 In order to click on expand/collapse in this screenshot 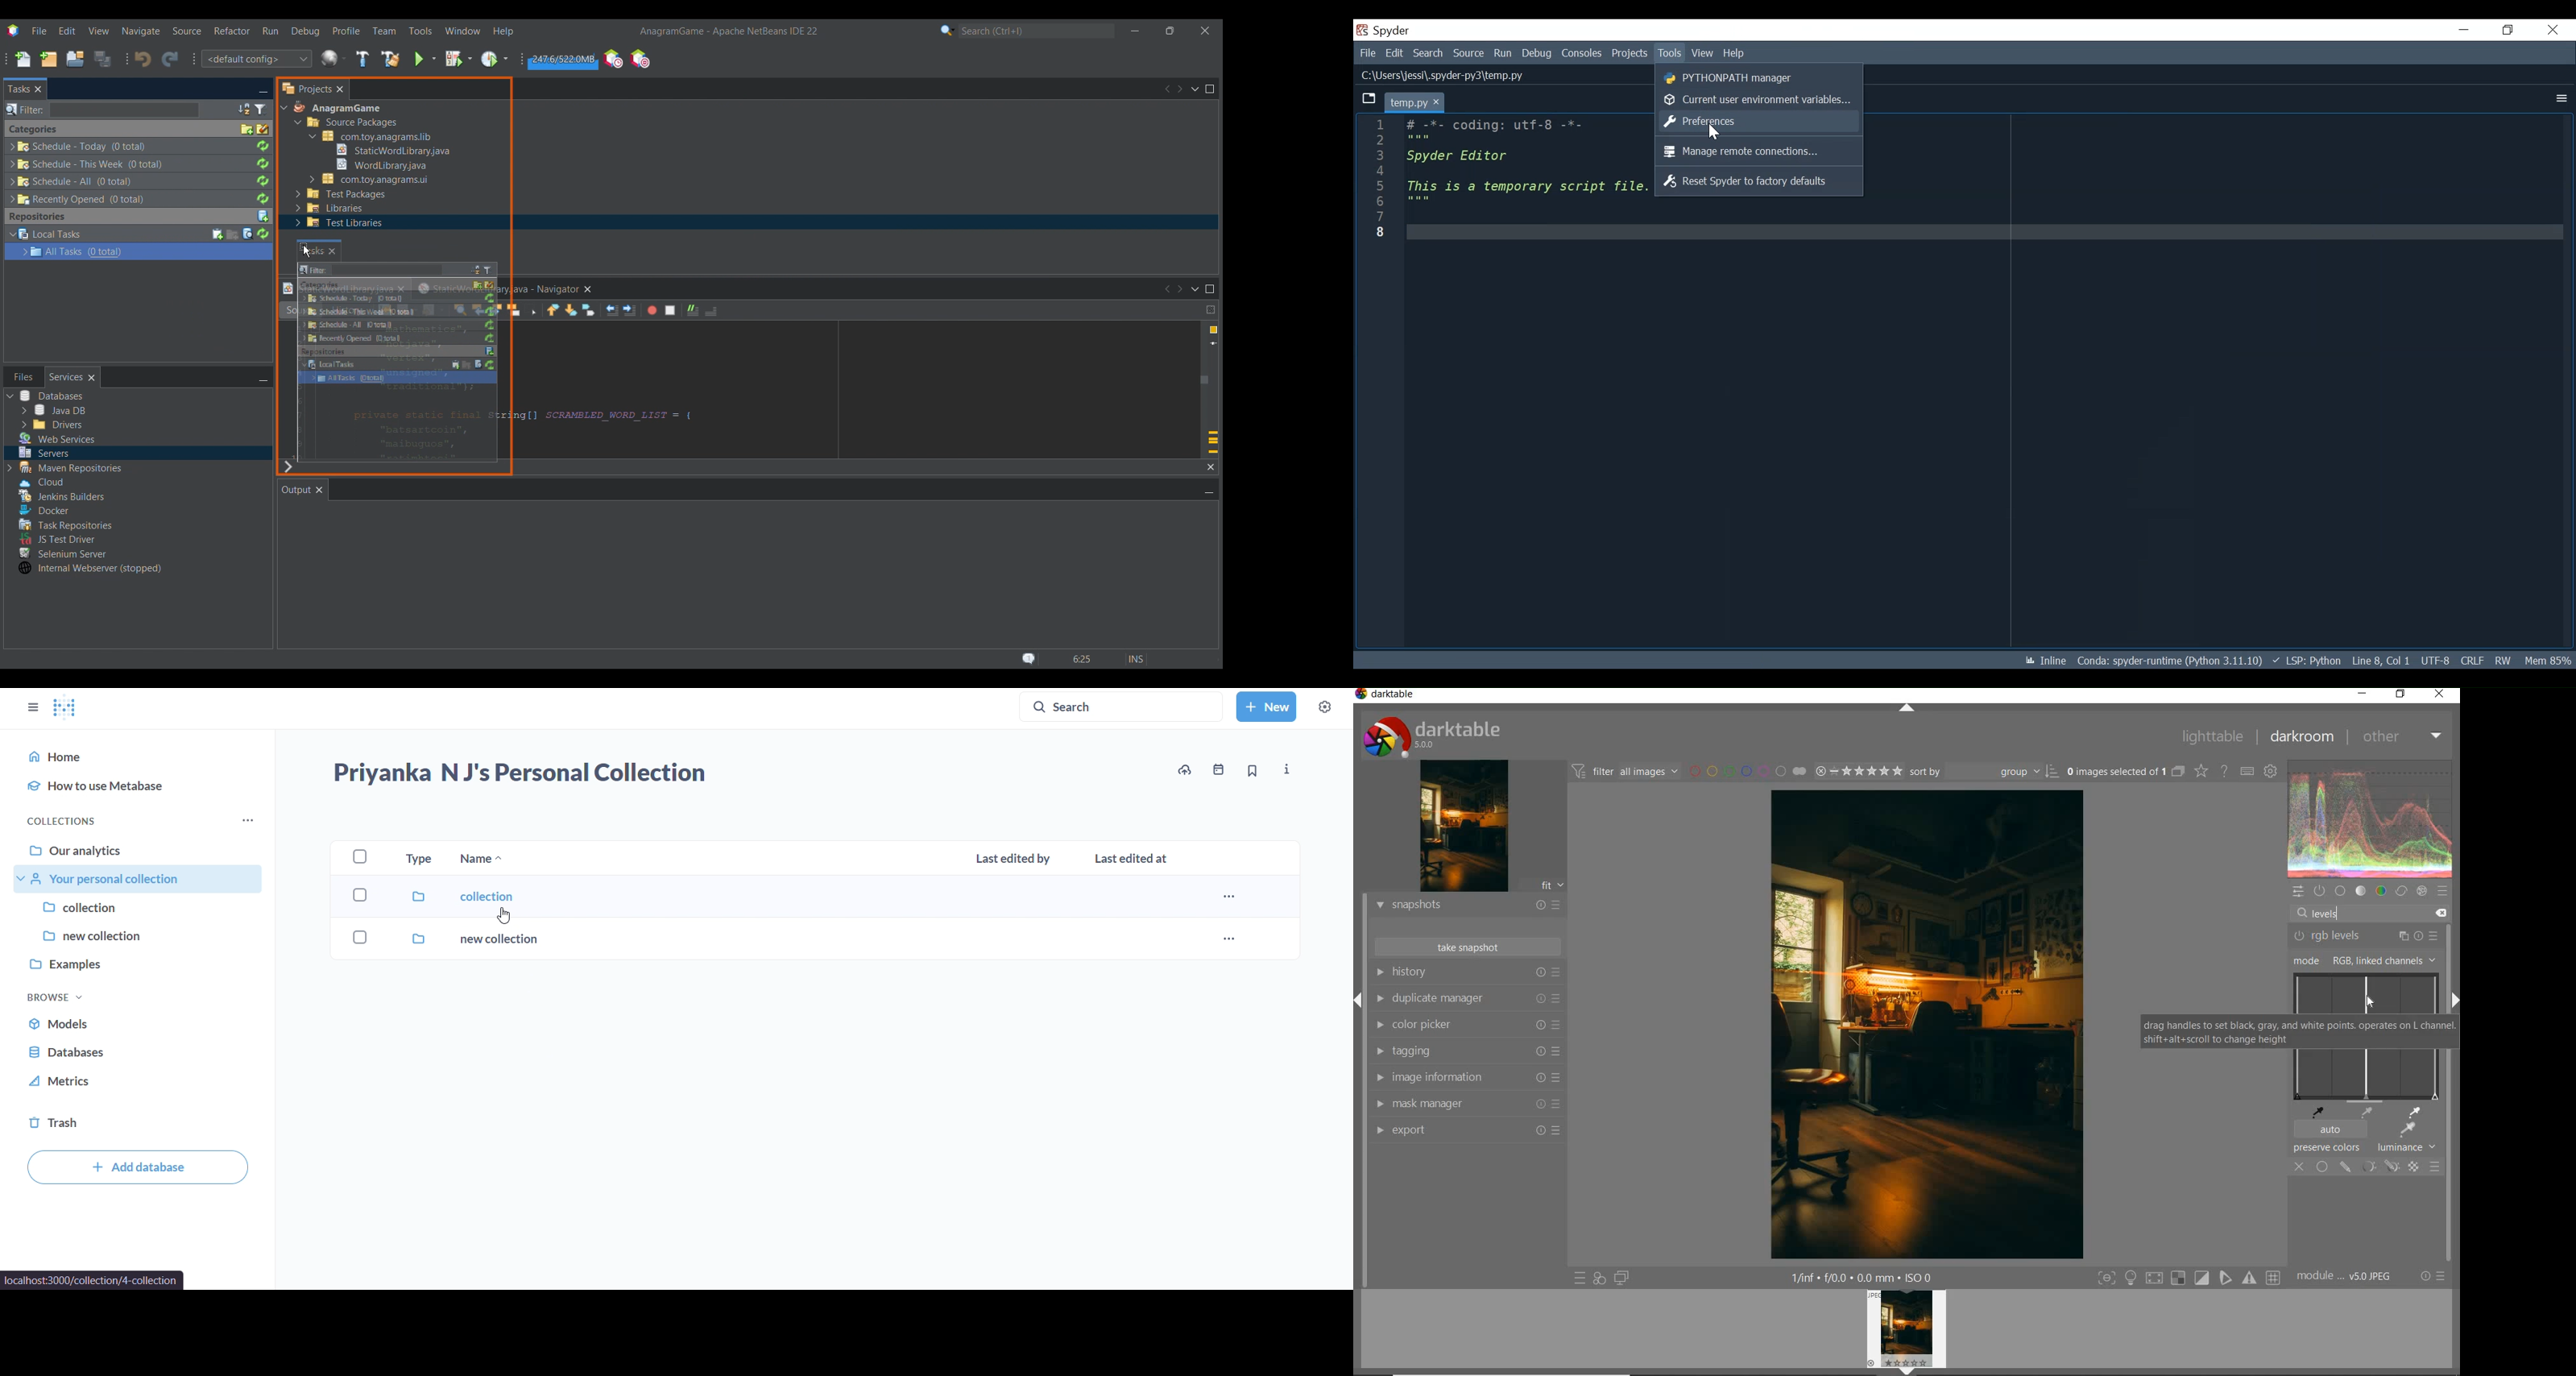, I will do `click(1906, 708)`.